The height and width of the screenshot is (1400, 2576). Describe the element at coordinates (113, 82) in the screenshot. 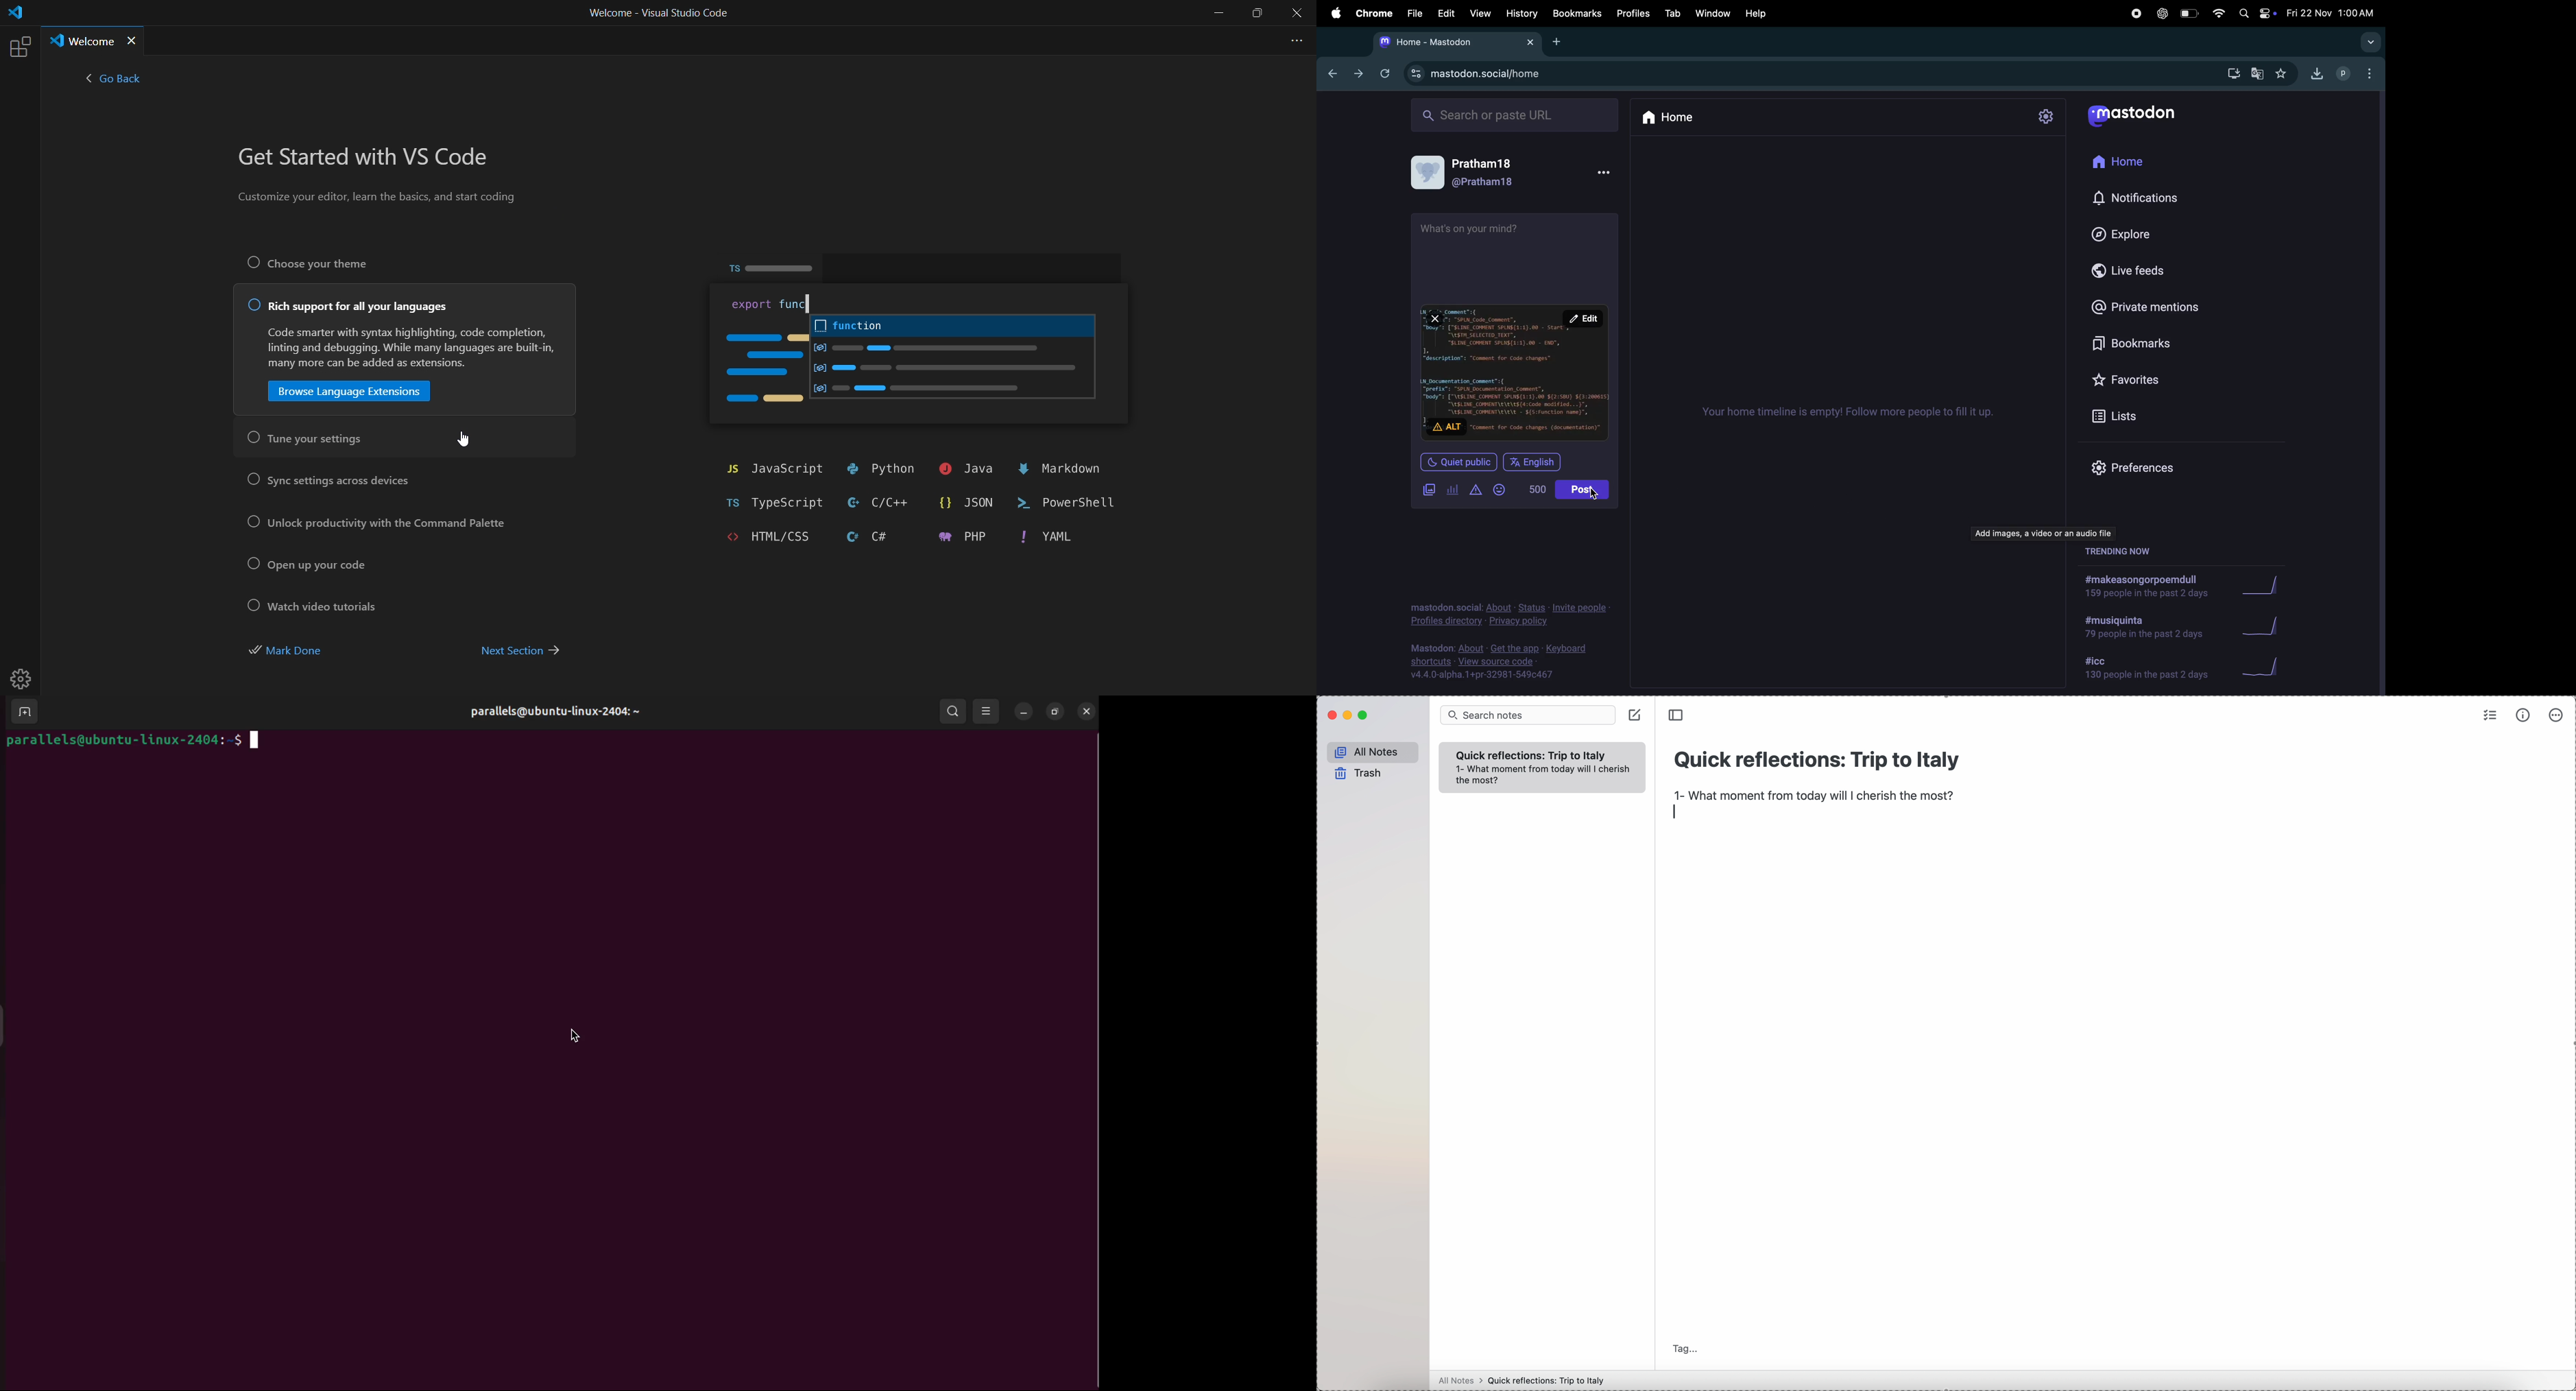

I see `< go back` at that location.